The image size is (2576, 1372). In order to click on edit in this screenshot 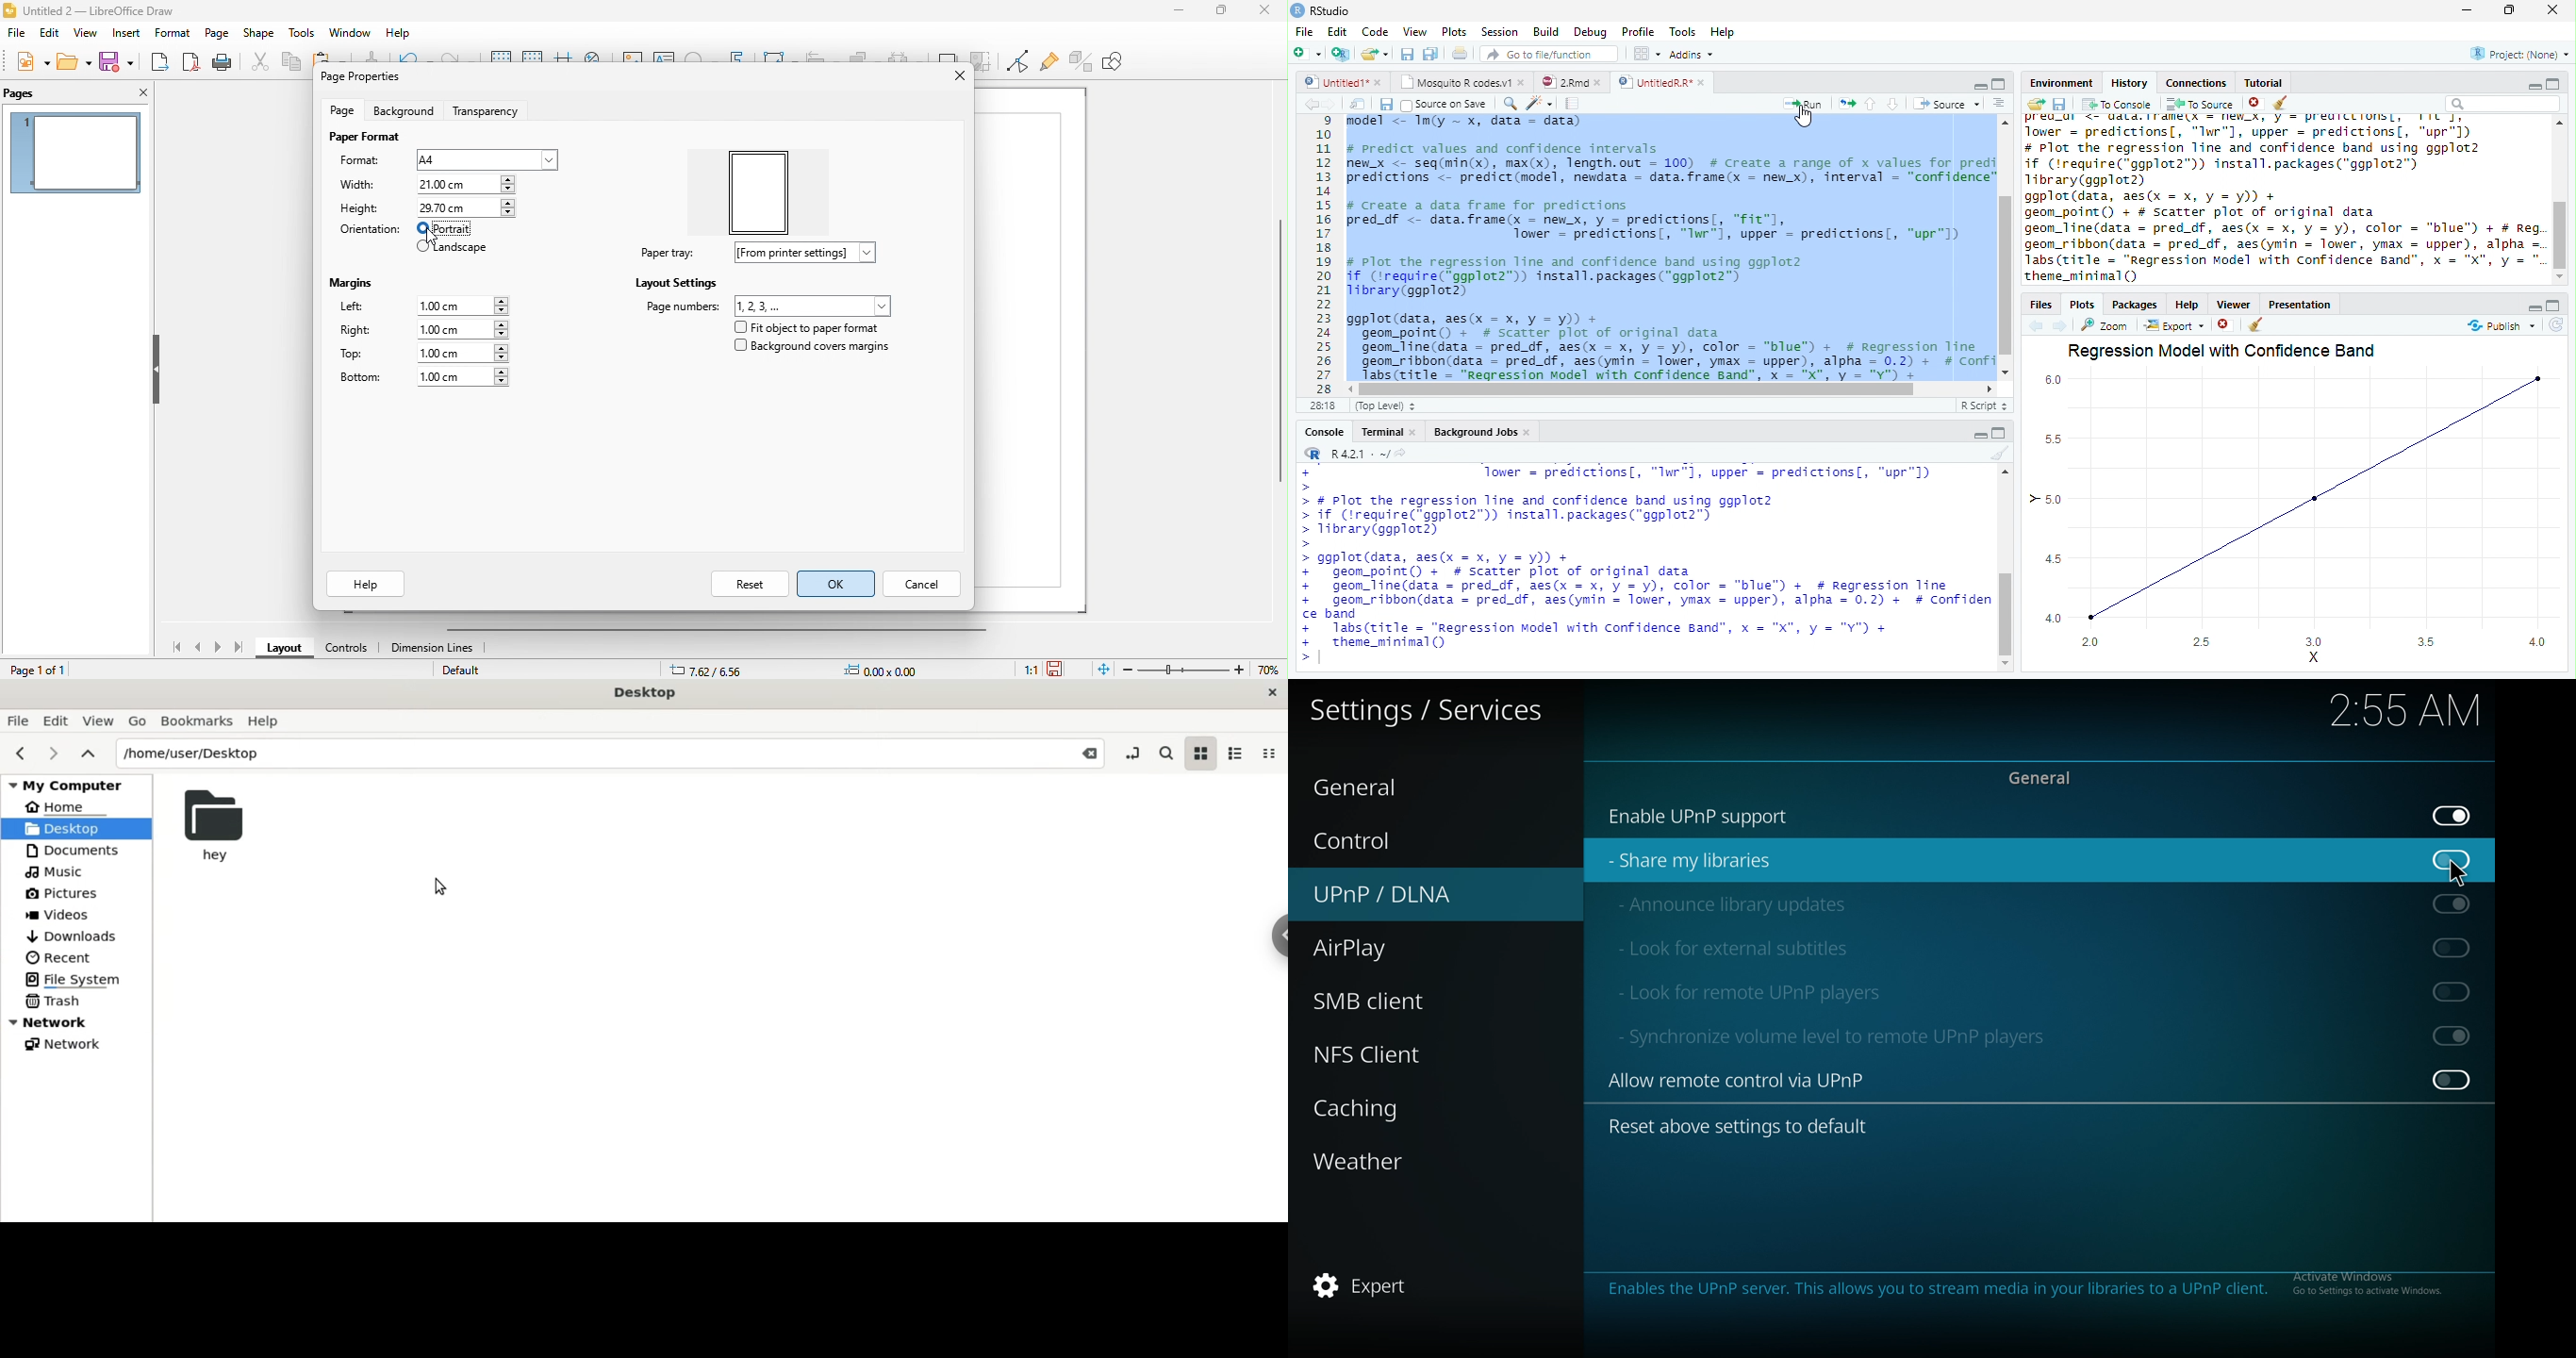, I will do `click(50, 33)`.